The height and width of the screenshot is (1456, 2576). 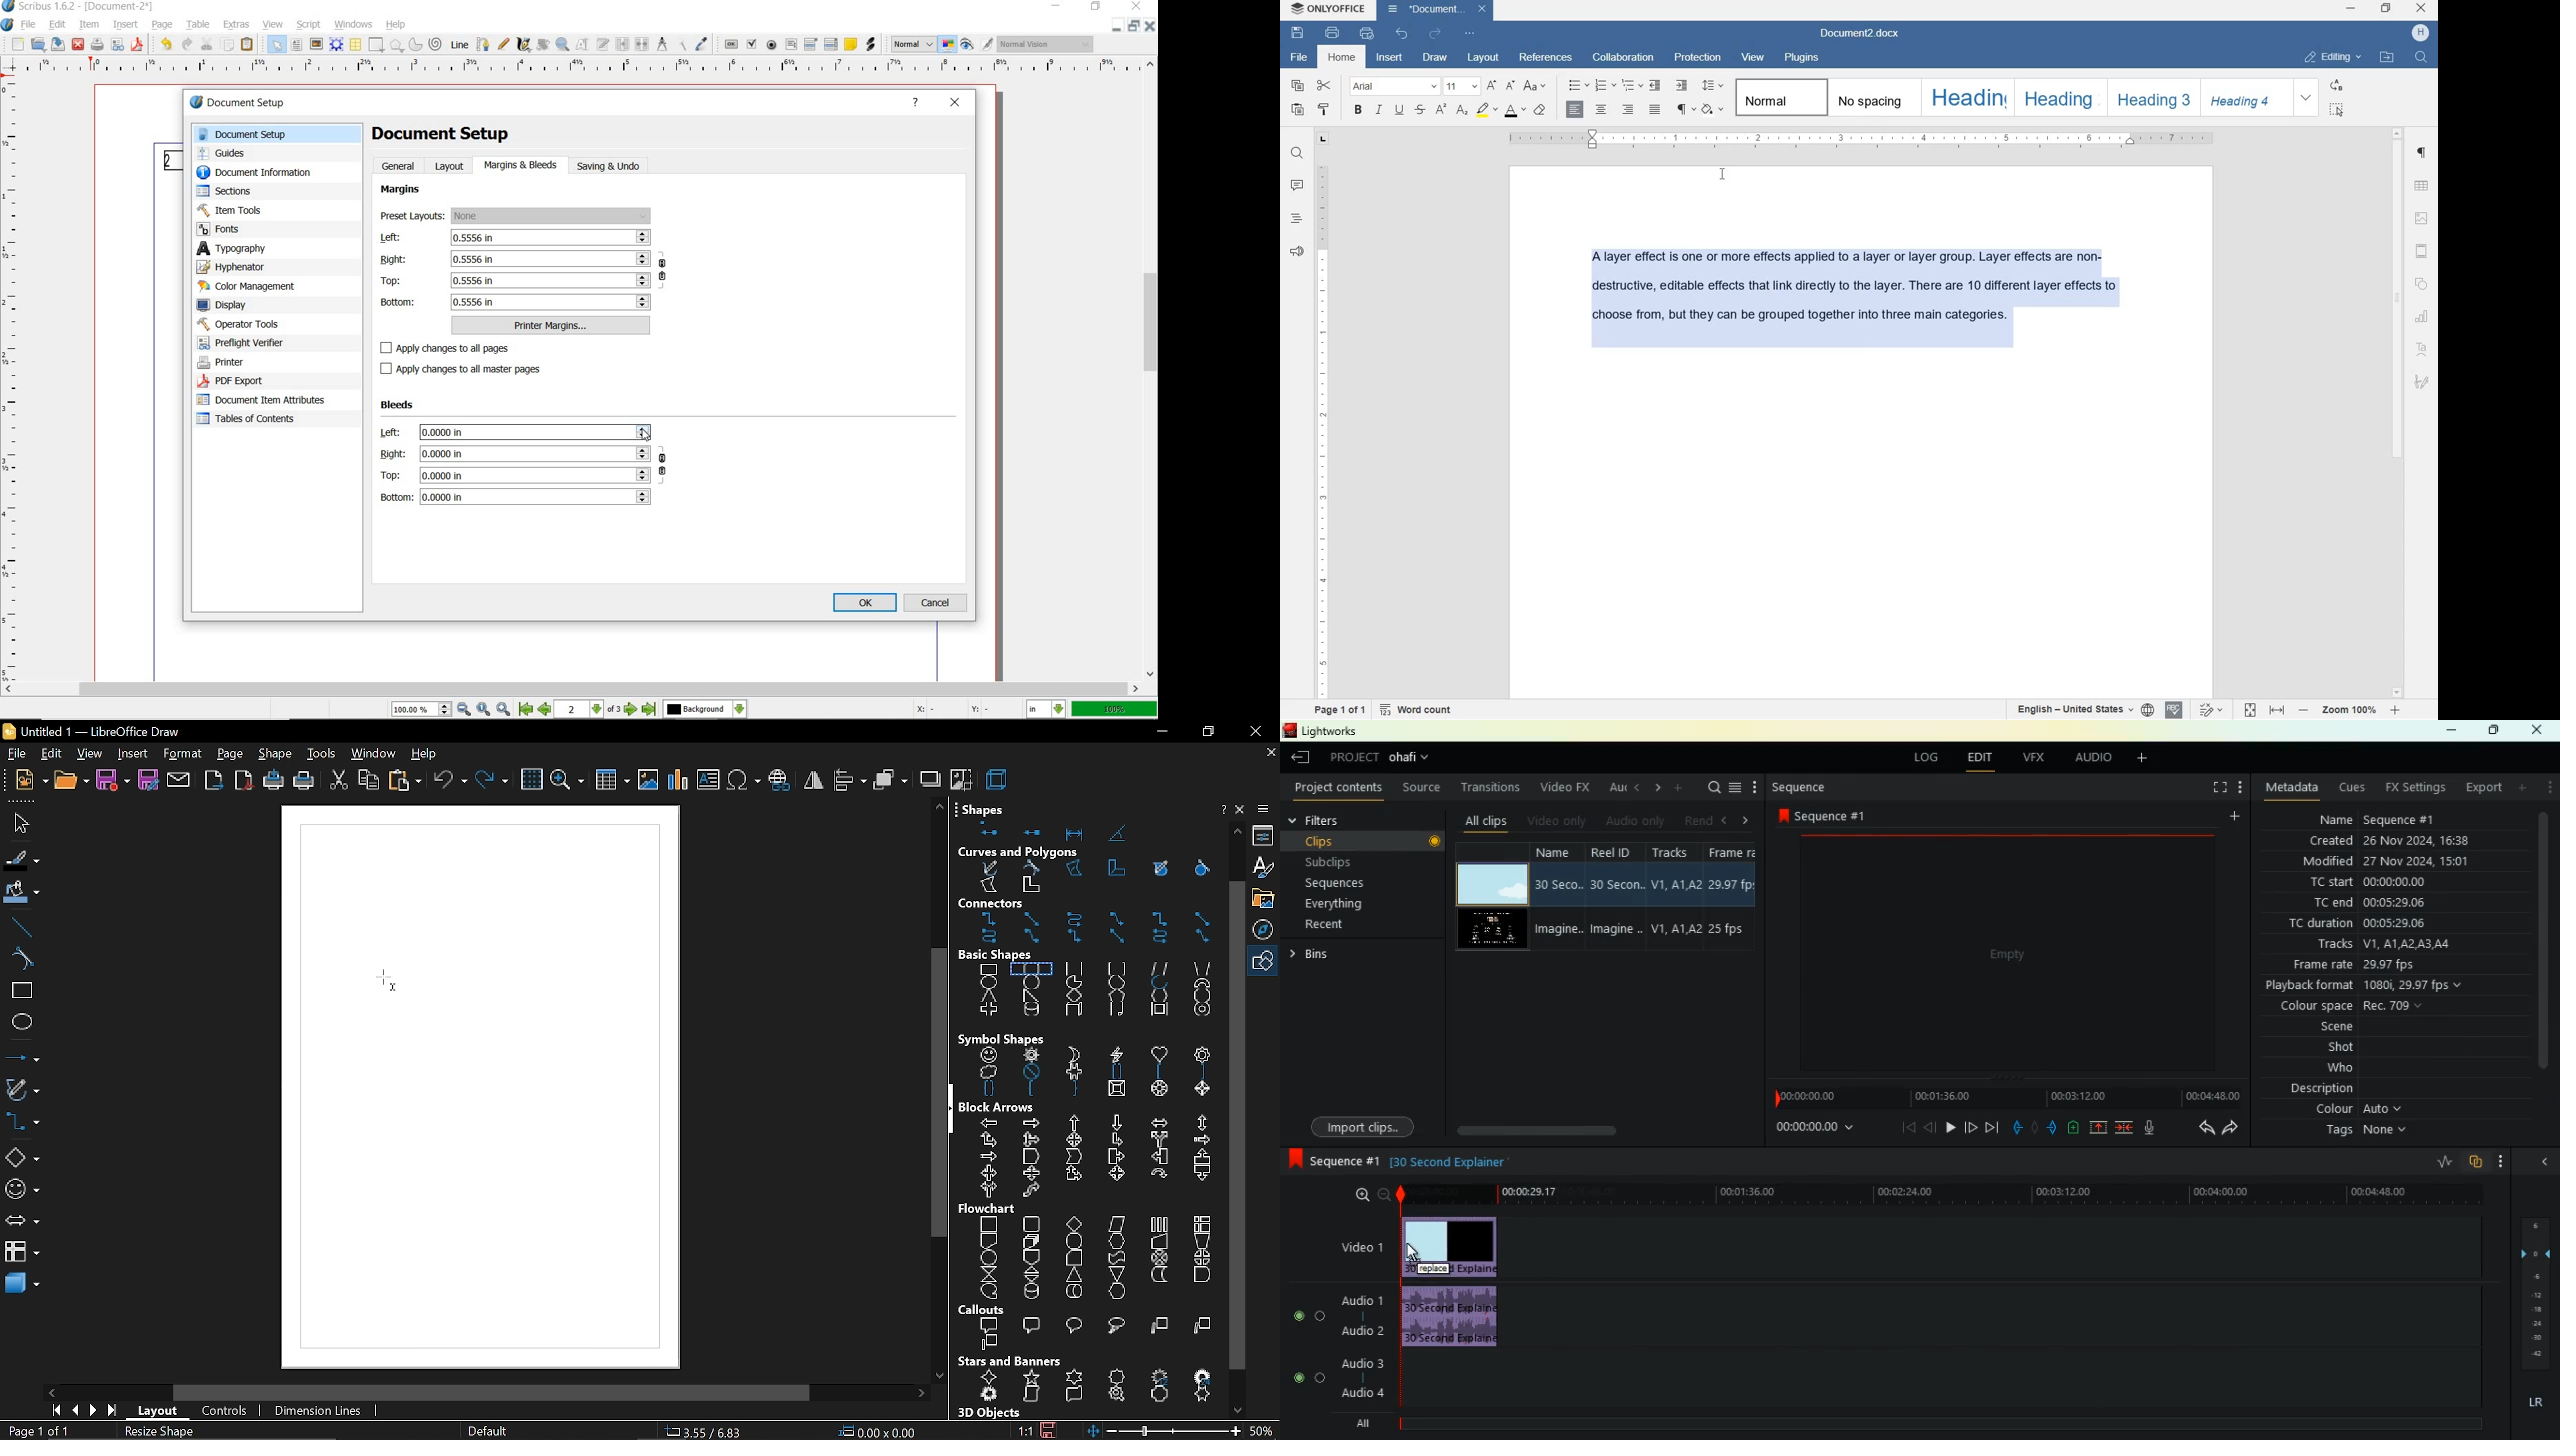 I want to click on video, so click(x=1450, y=1246).